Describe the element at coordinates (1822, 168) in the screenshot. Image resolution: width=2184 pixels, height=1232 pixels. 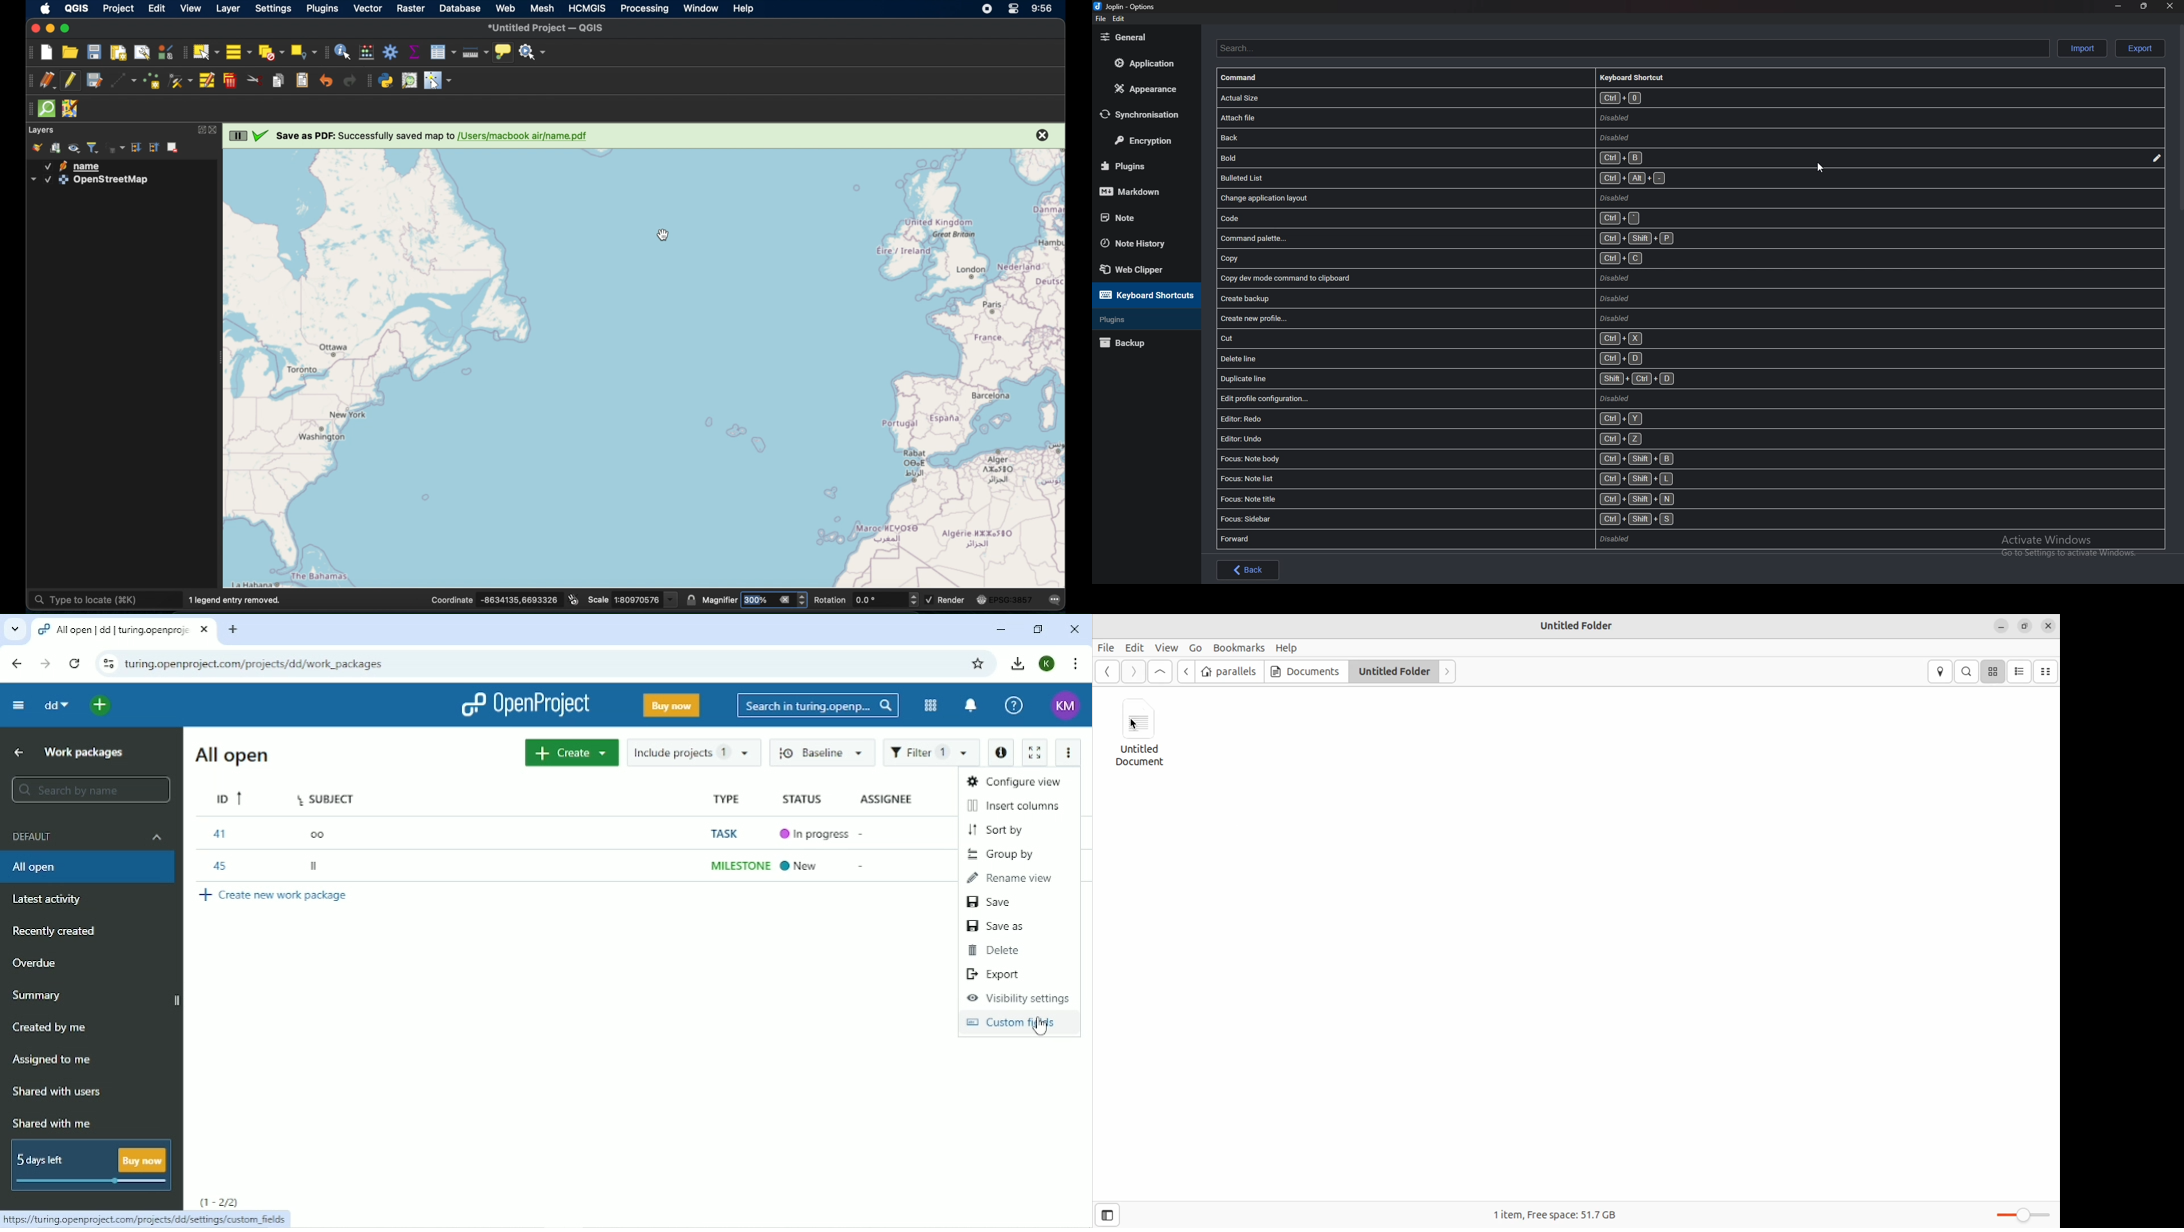
I see `Cursor` at that location.